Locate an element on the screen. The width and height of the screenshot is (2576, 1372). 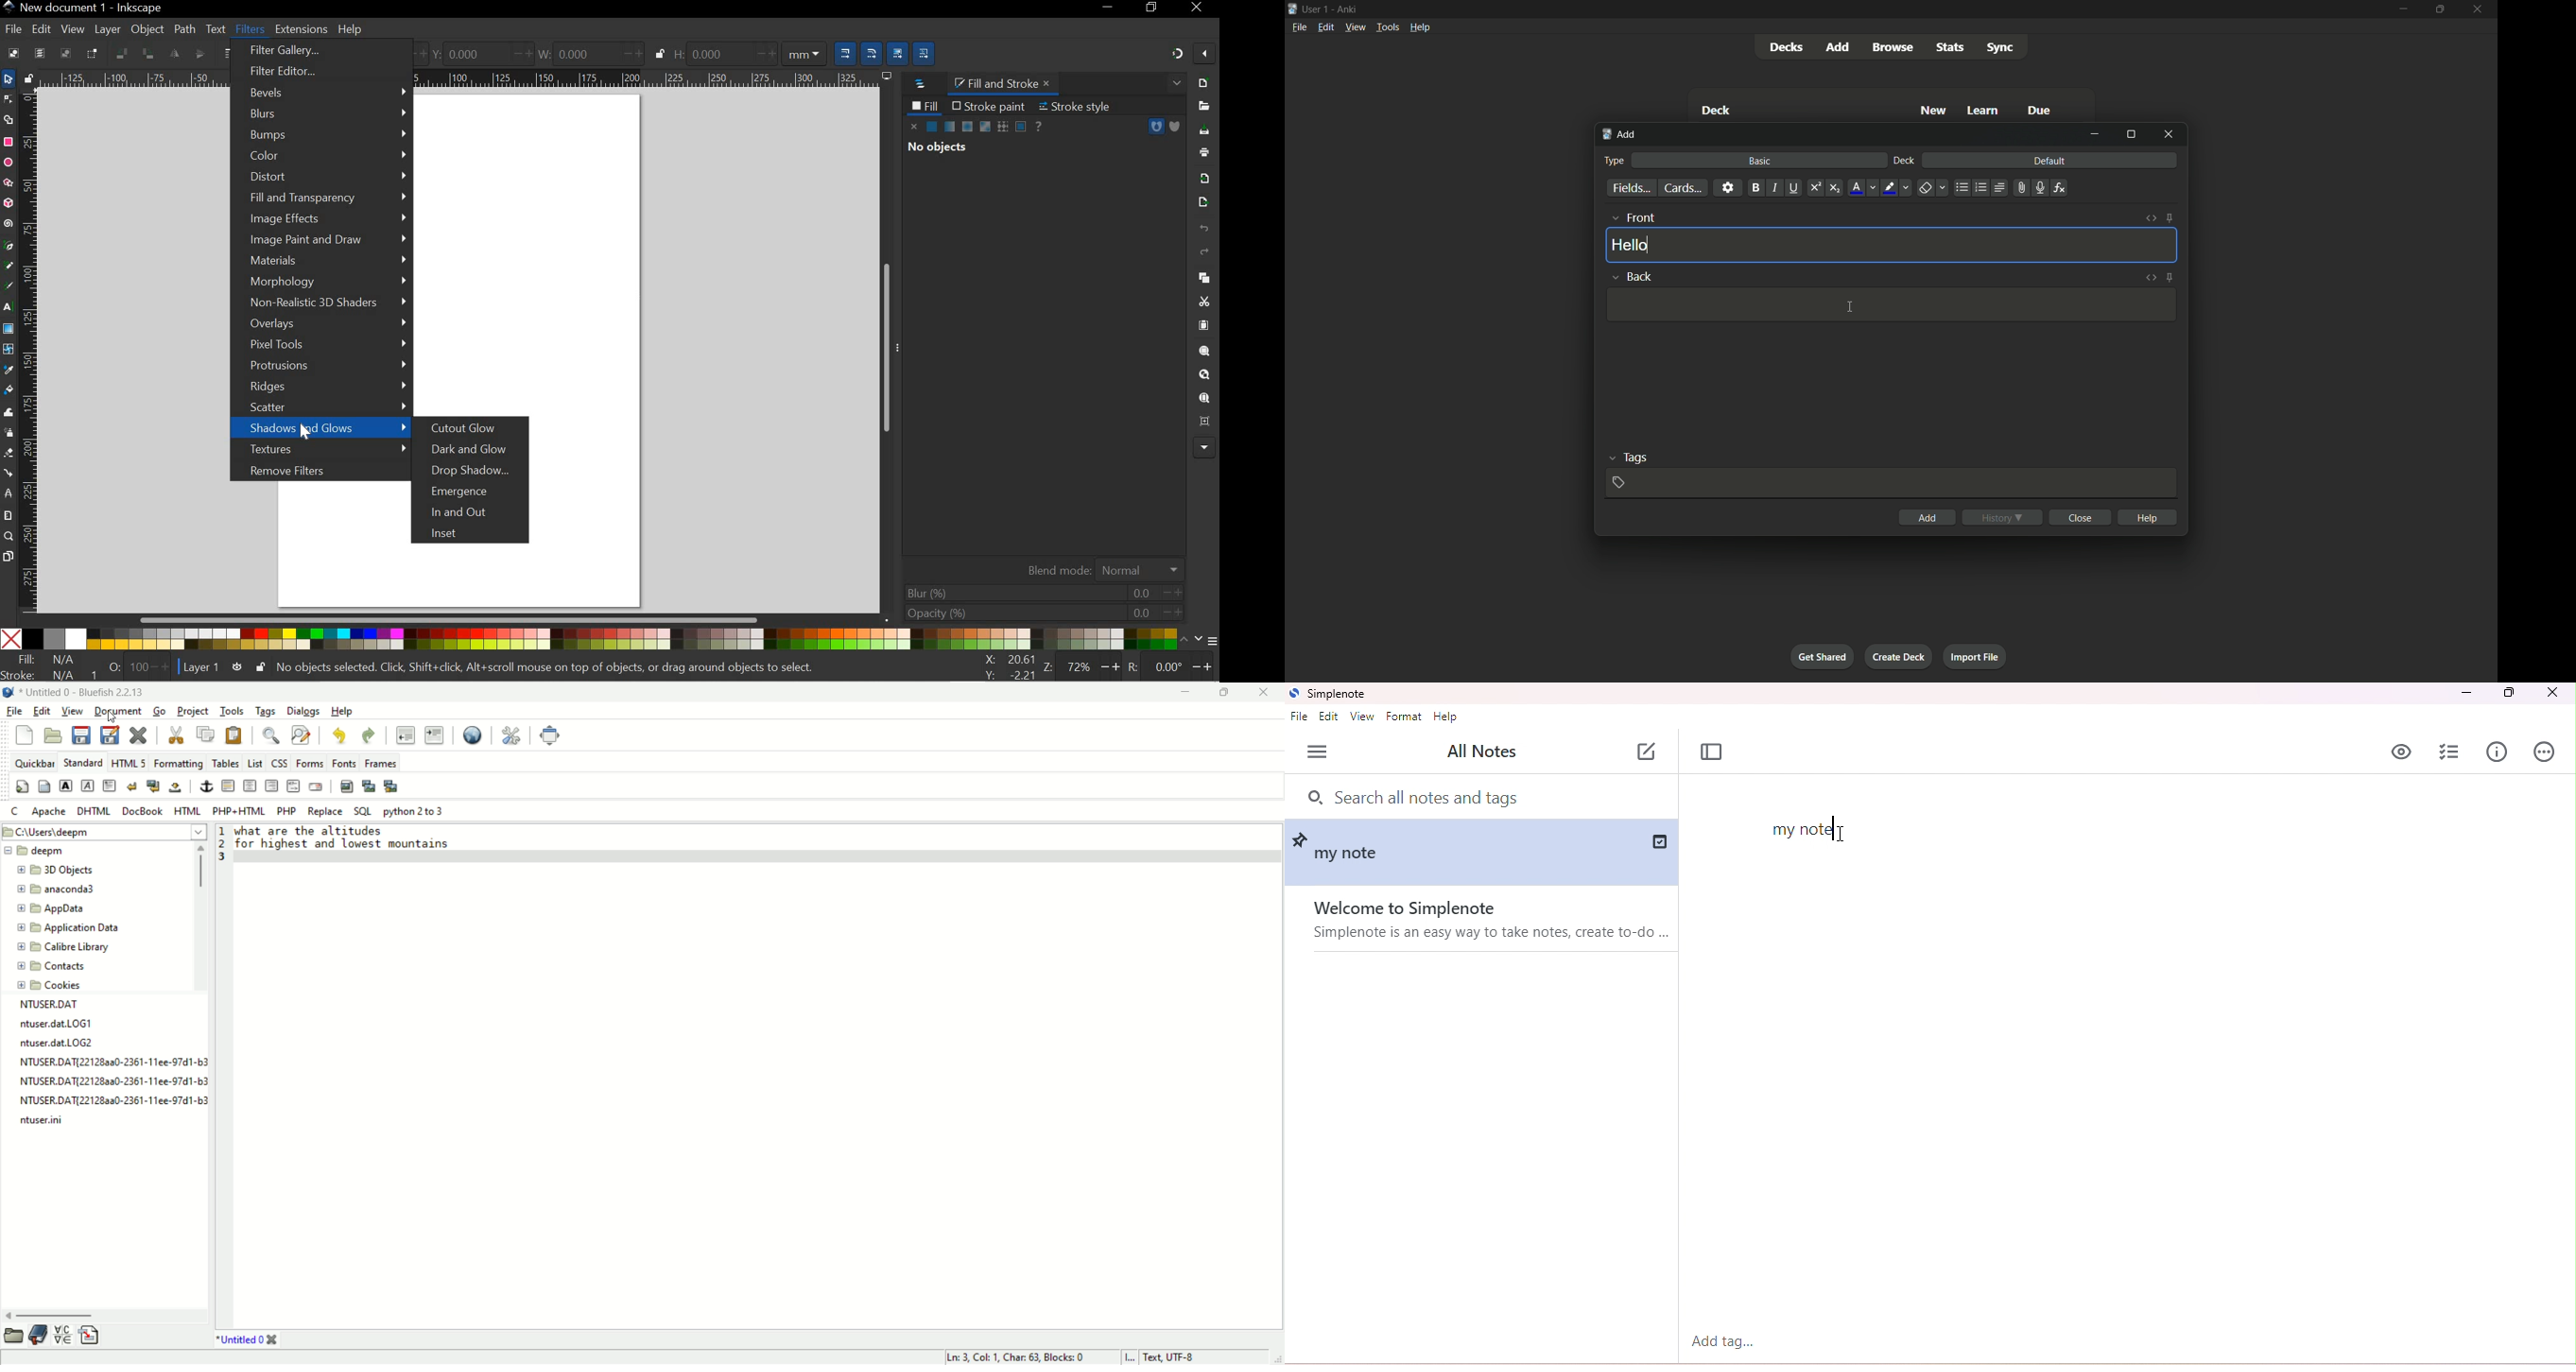
documentation is located at coordinates (38, 1334).